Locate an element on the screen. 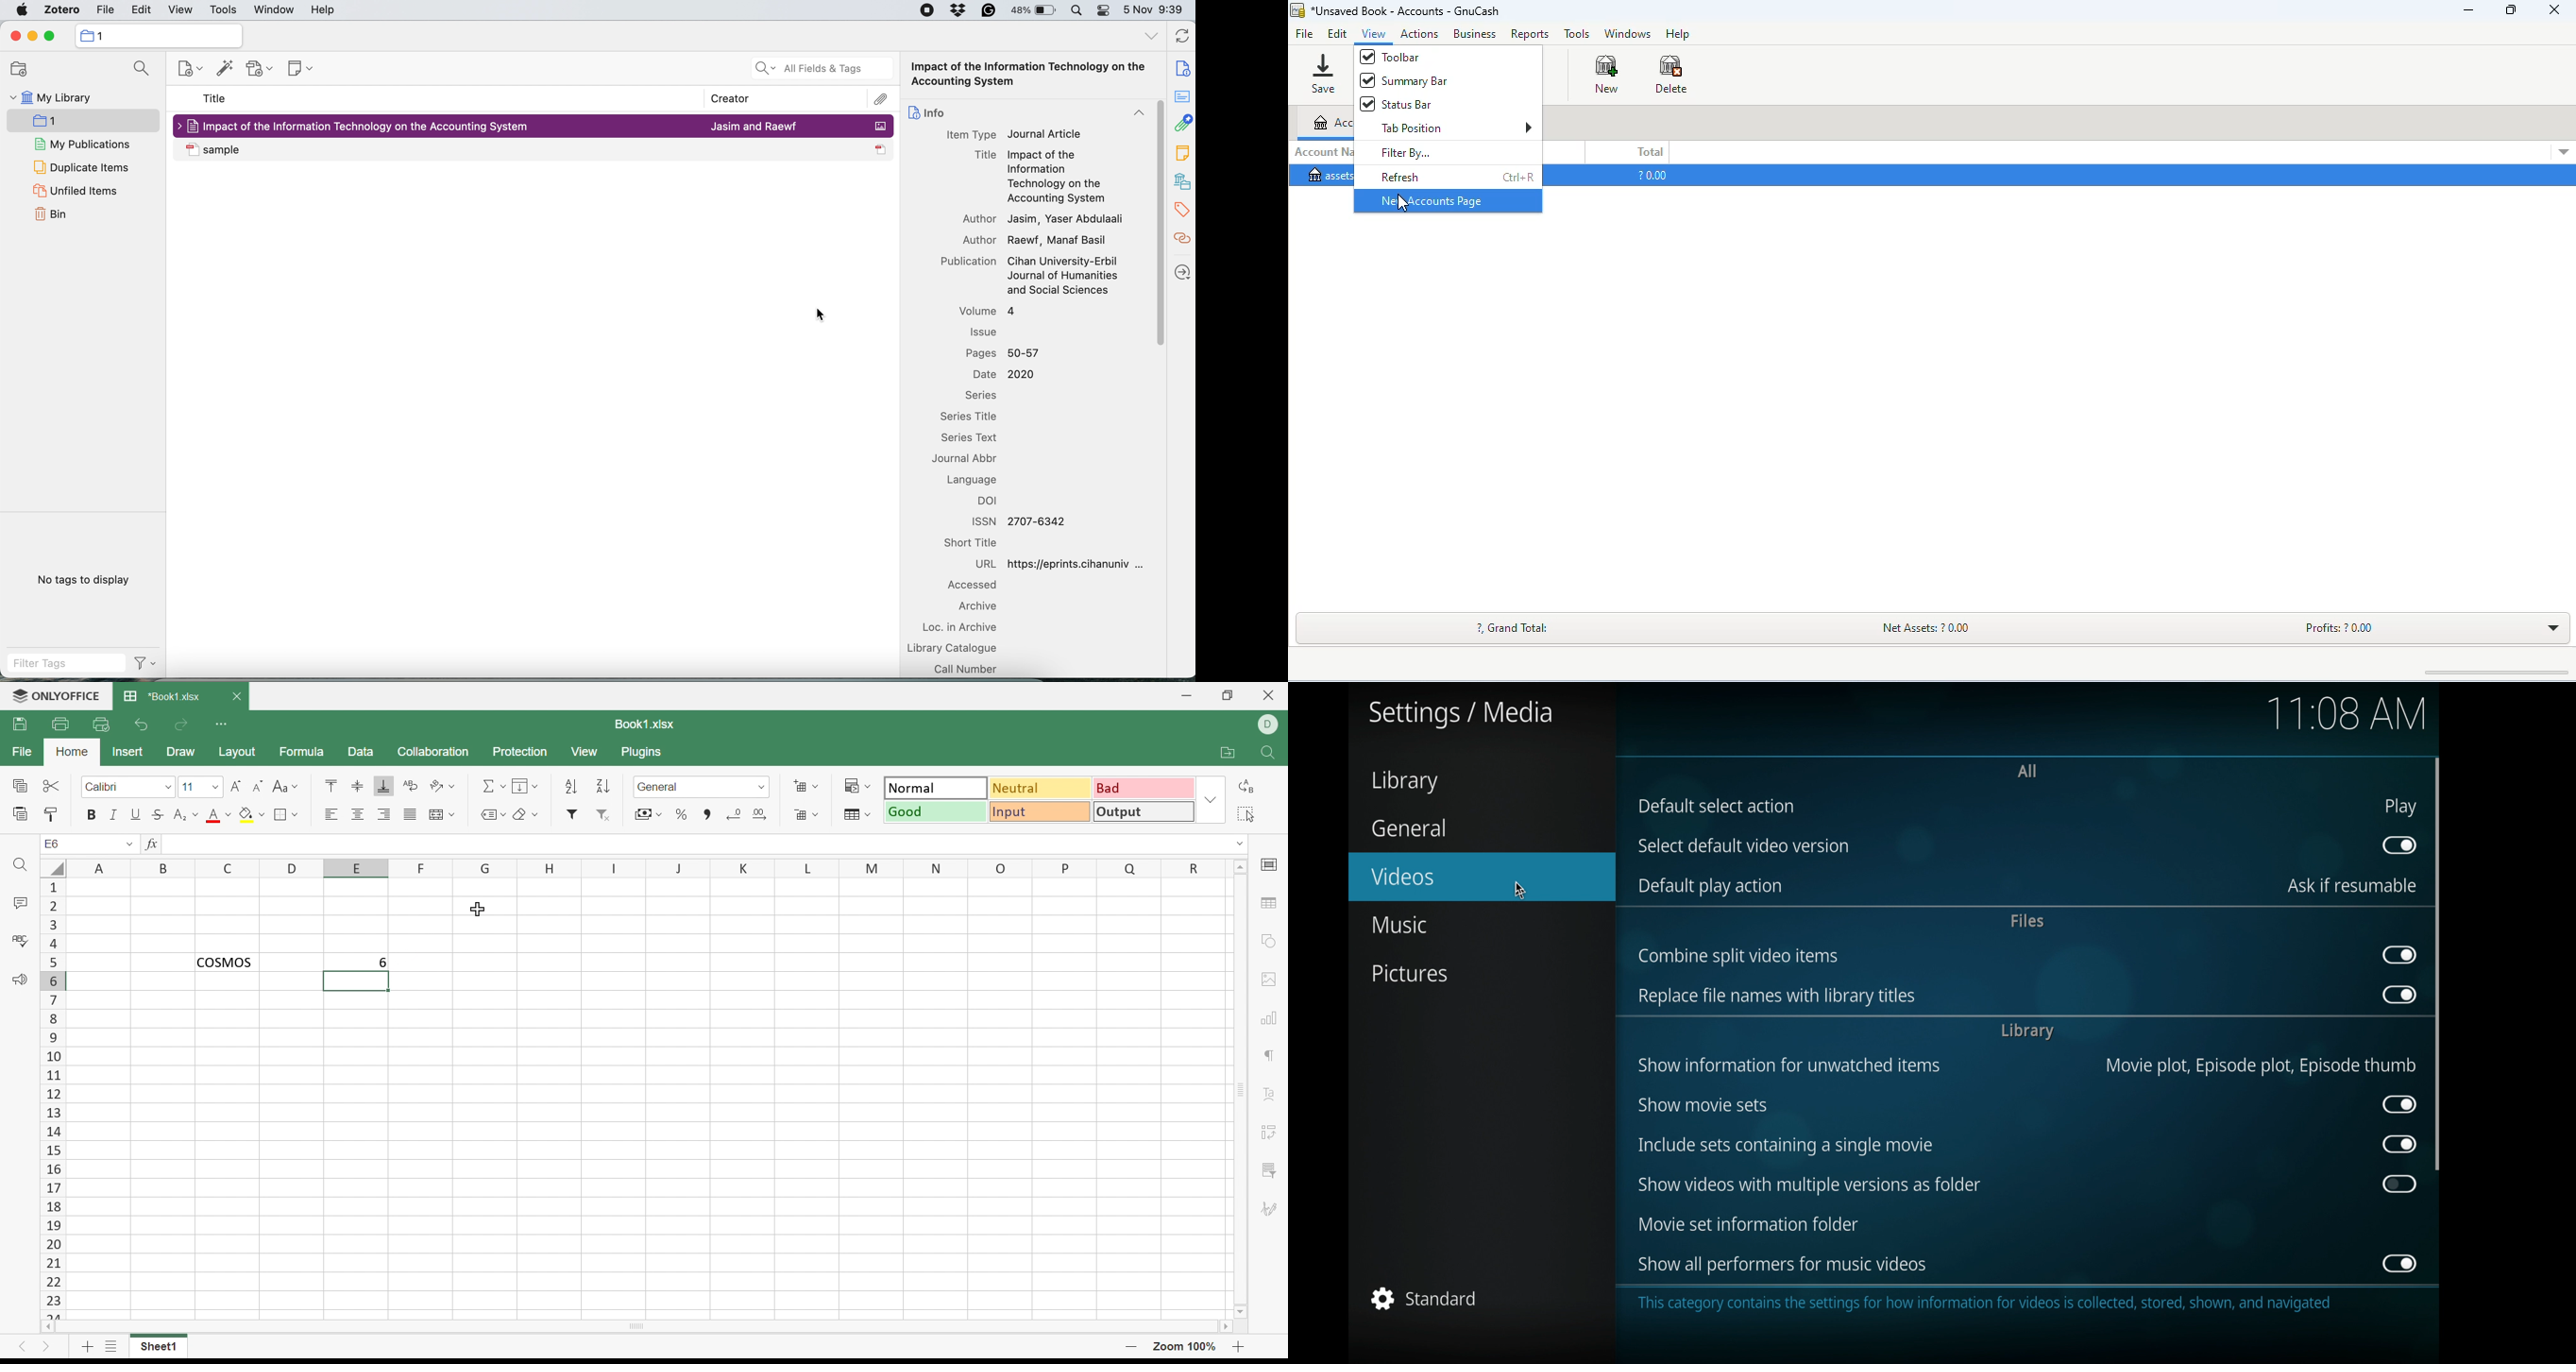 This screenshot has width=2576, height=1372. call number is located at coordinates (967, 669).